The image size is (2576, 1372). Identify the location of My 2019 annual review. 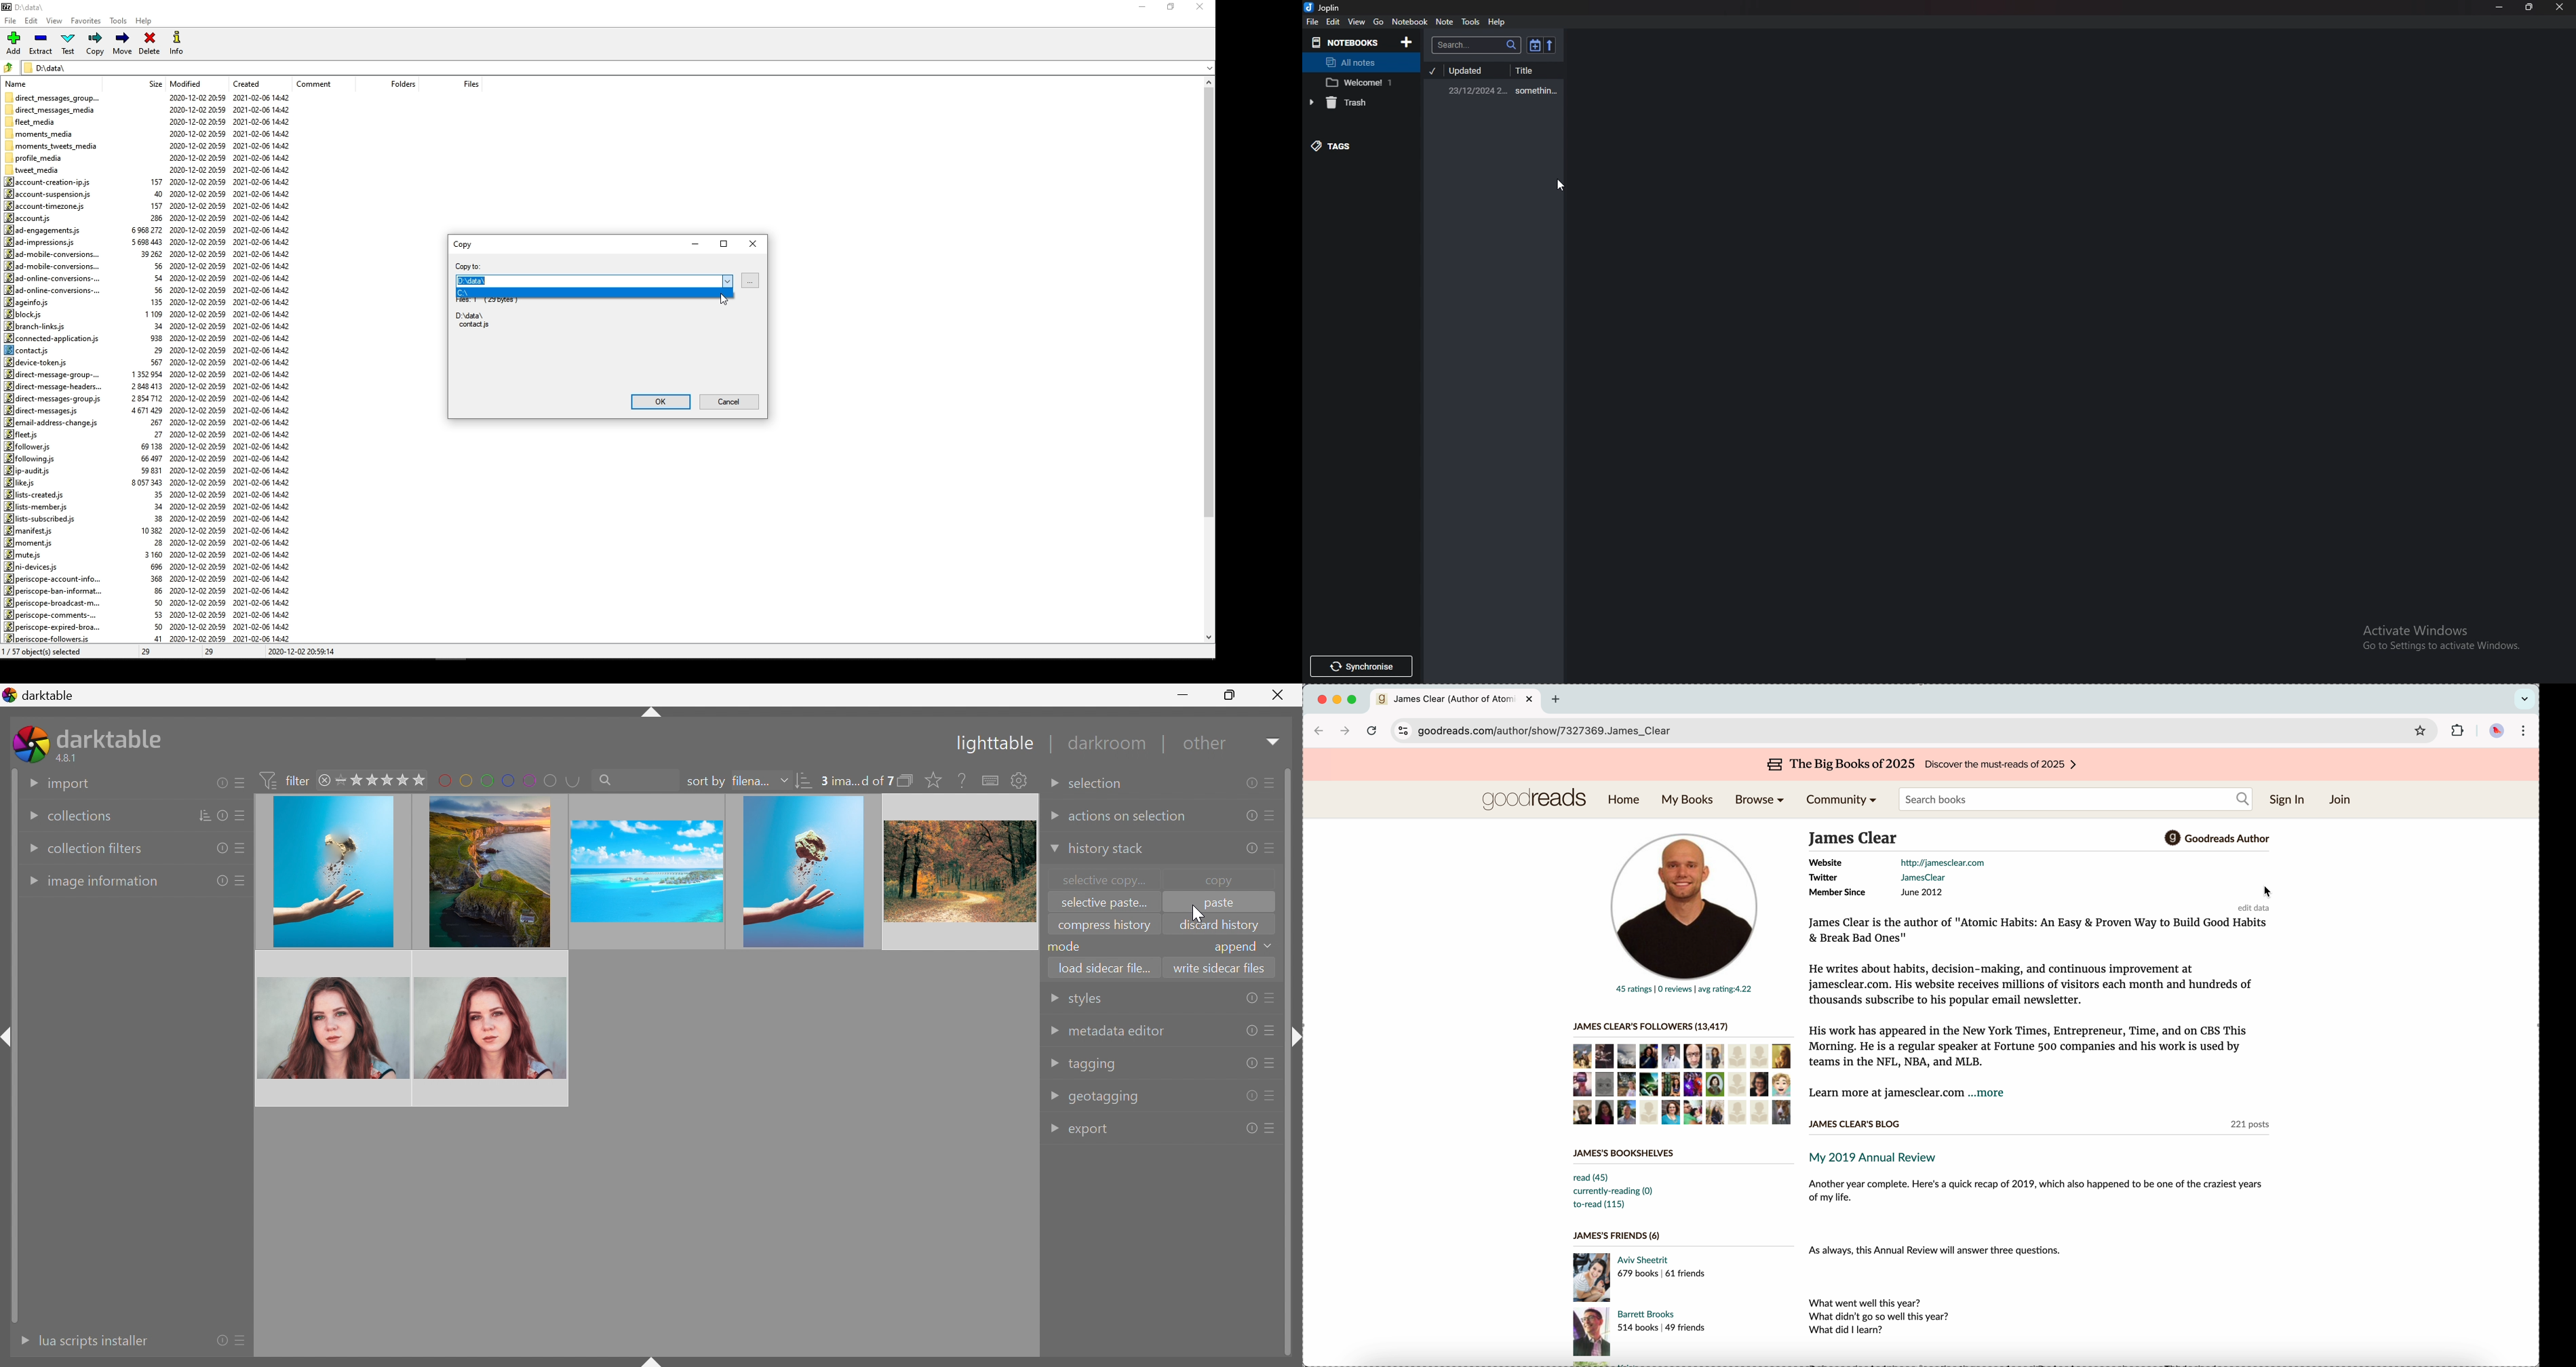
(1879, 1157).